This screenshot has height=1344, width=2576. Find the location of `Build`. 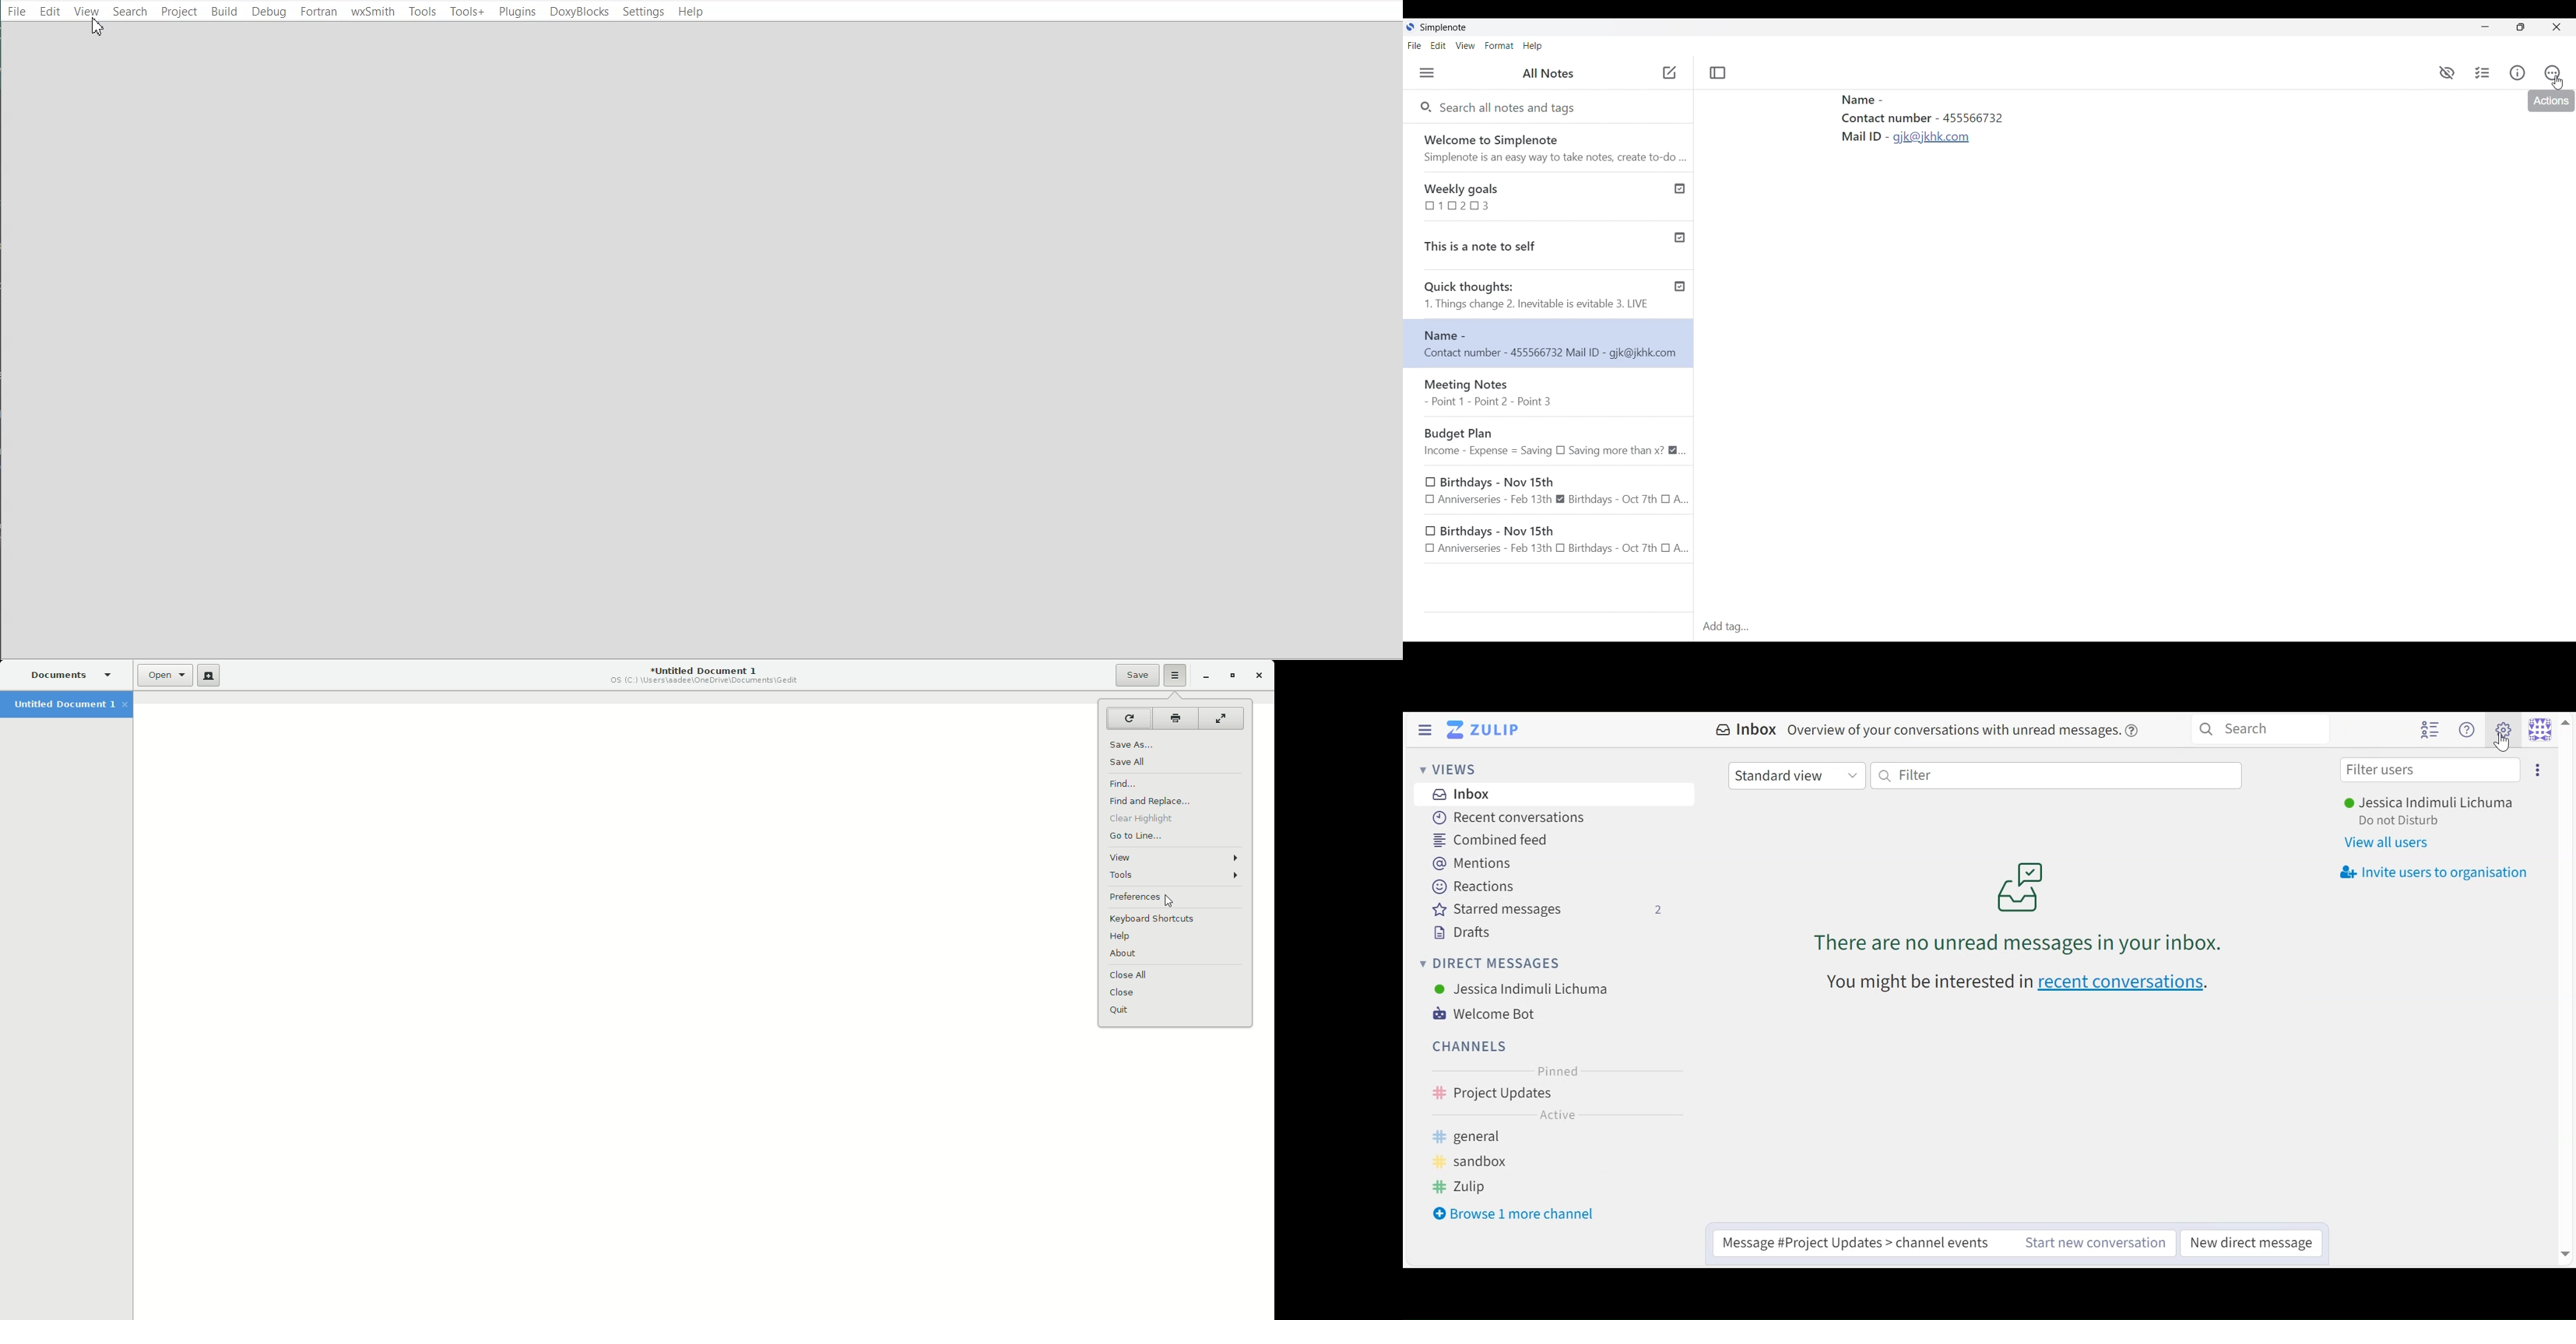

Build is located at coordinates (223, 11).